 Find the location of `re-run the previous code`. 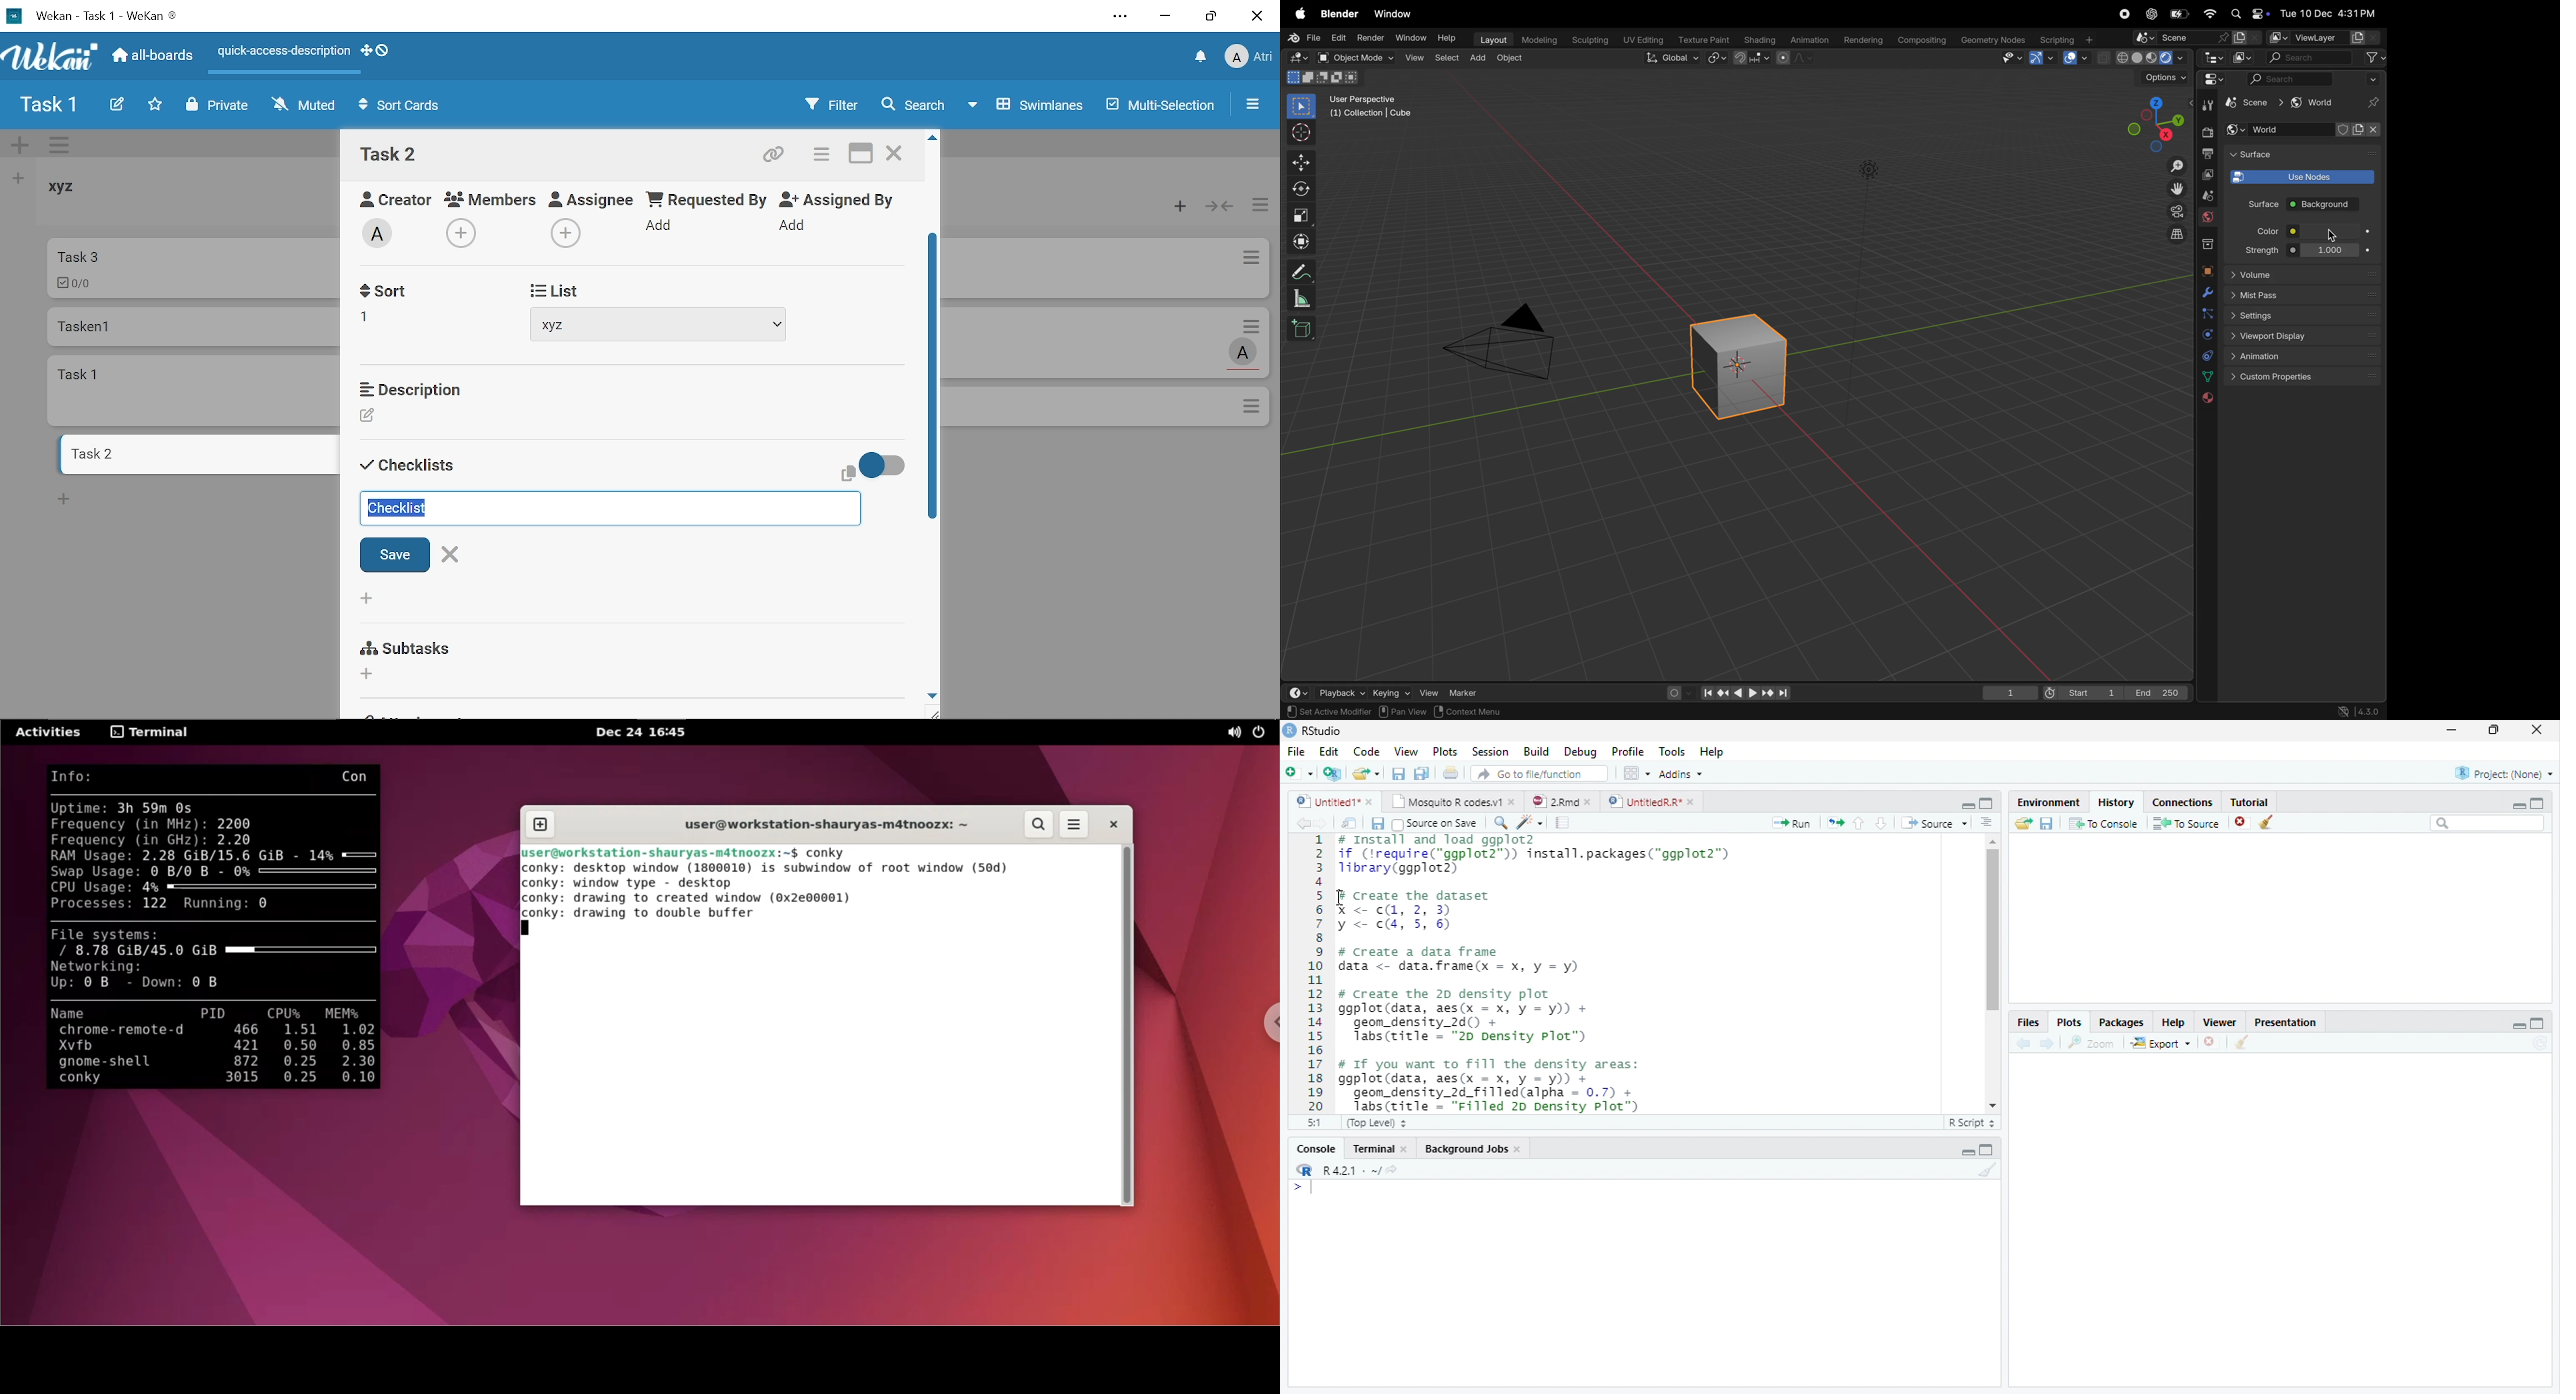

re-run the previous code is located at coordinates (1835, 822).